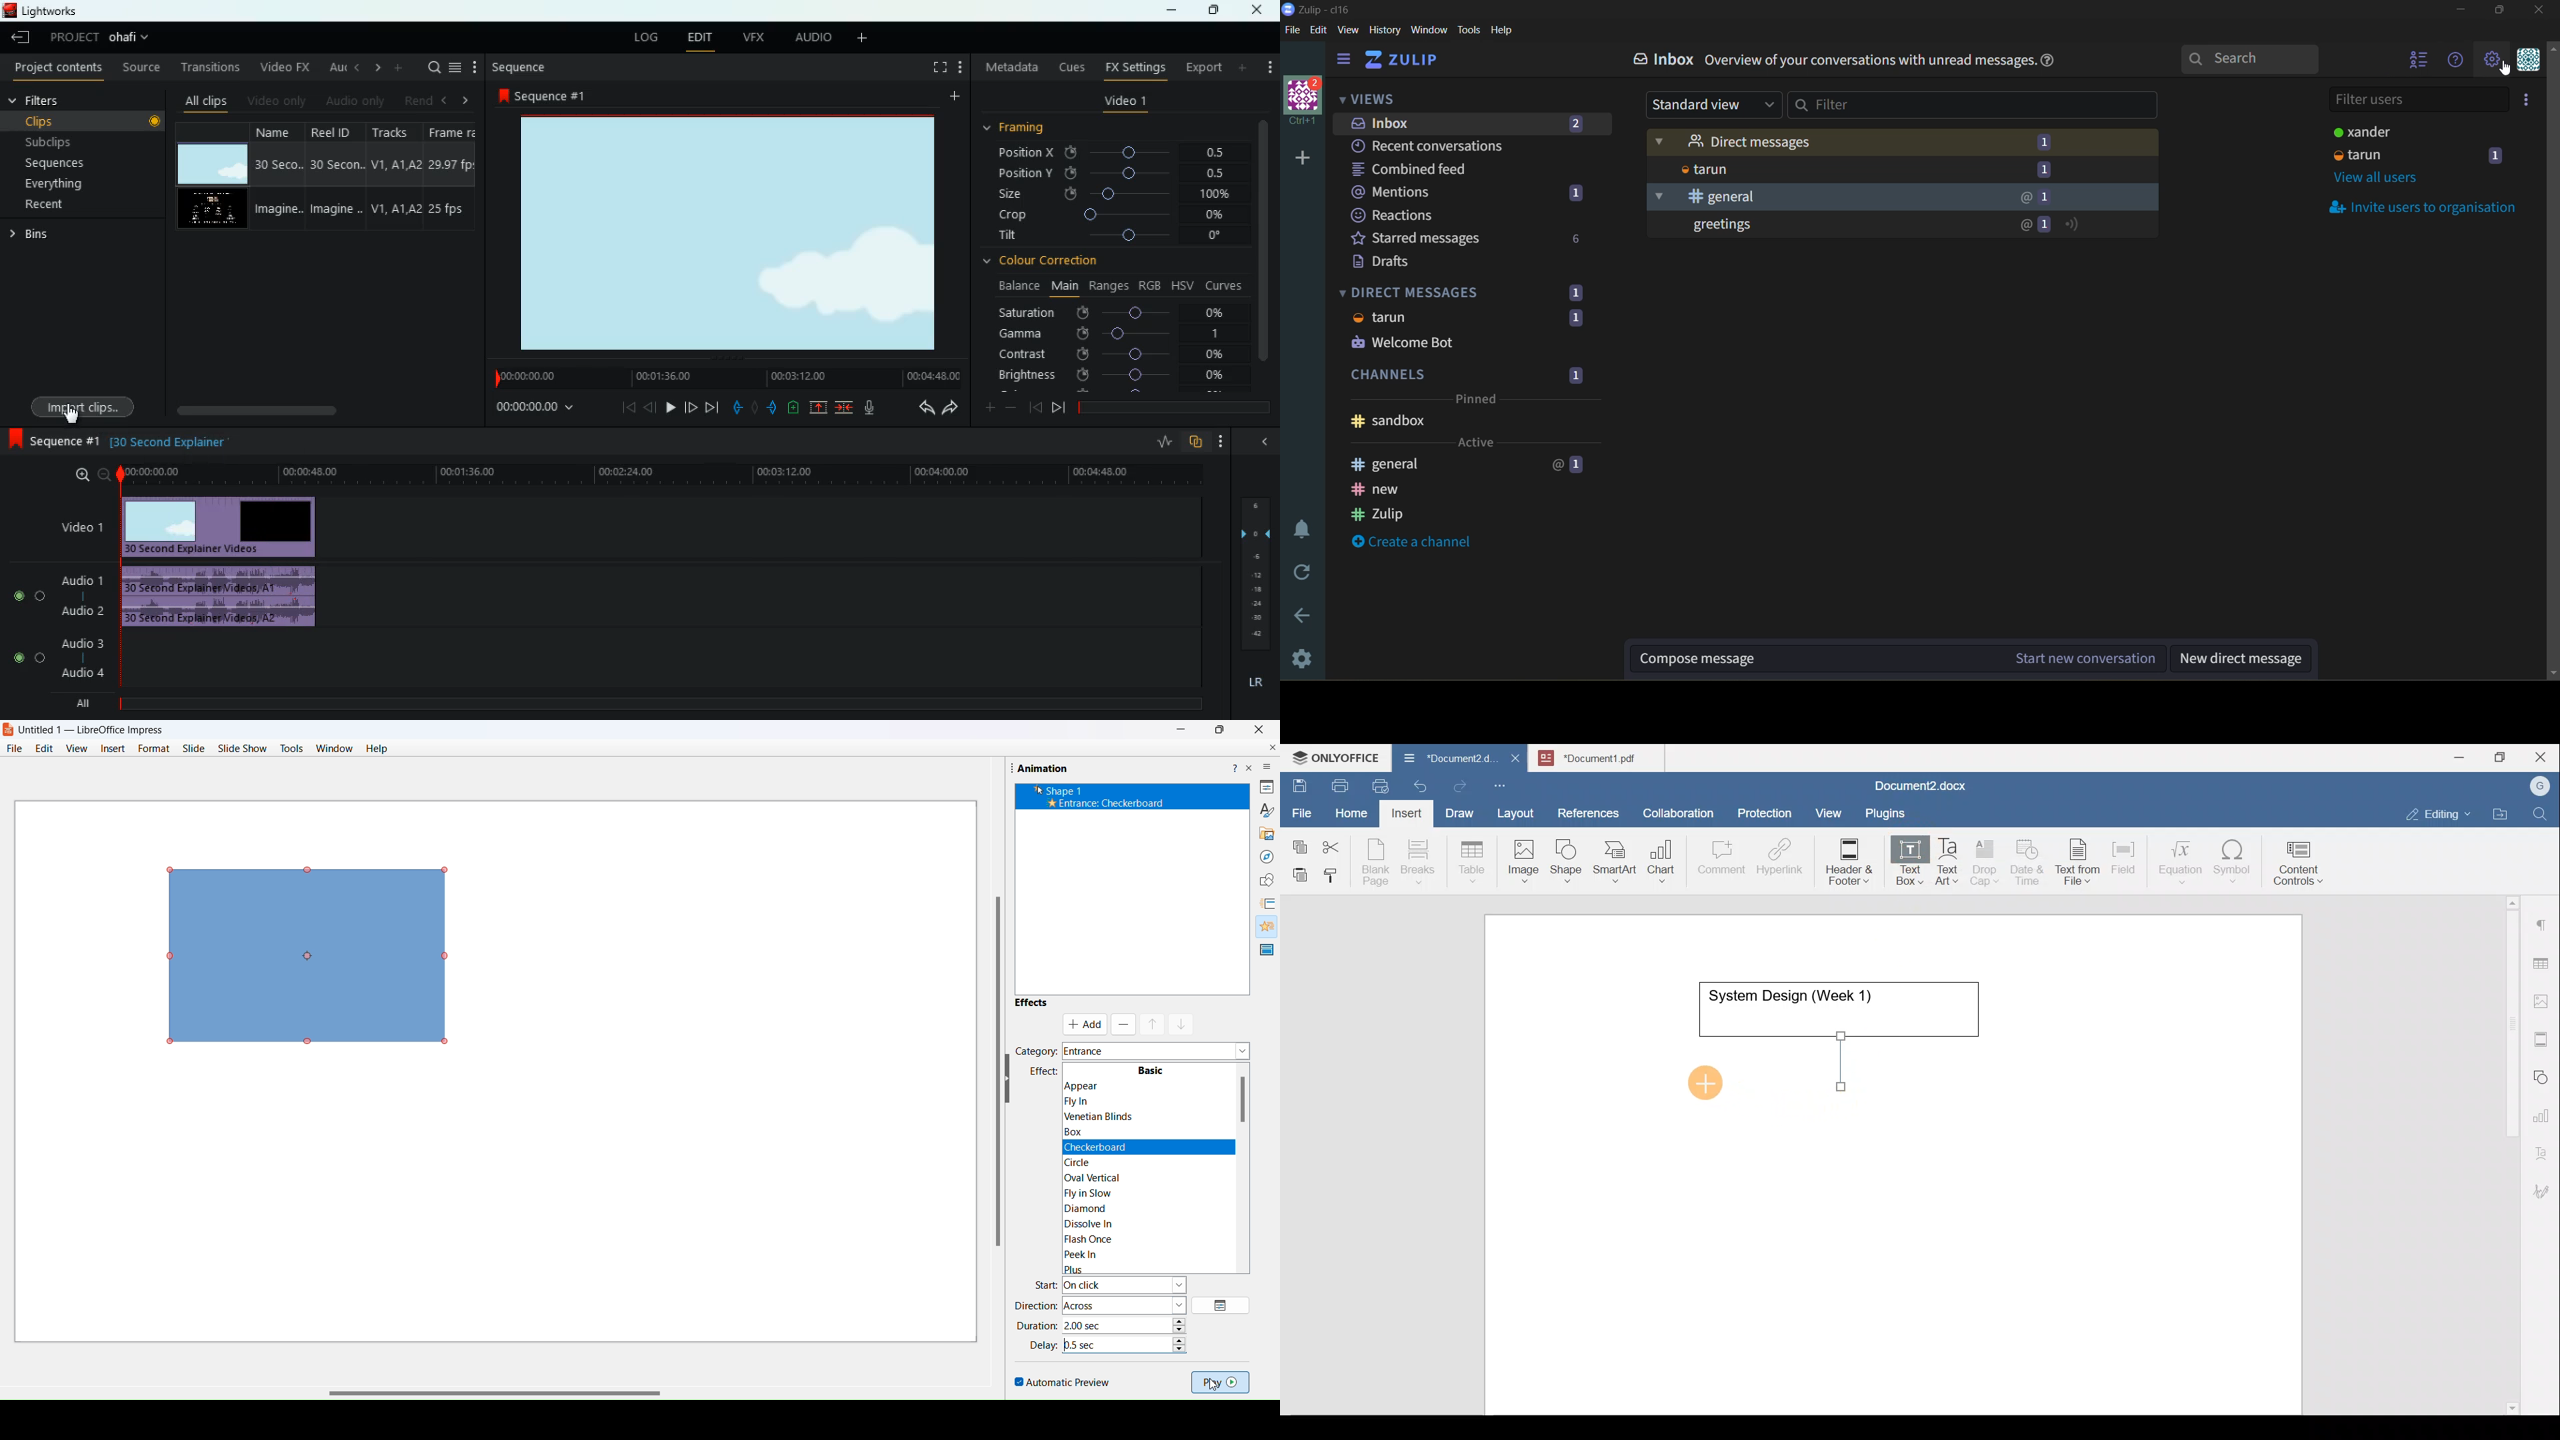 This screenshot has width=2576, height=1456. Describe the element at coordinates (1090, 1102) in the screenshot. I see `Flyin` at that location.